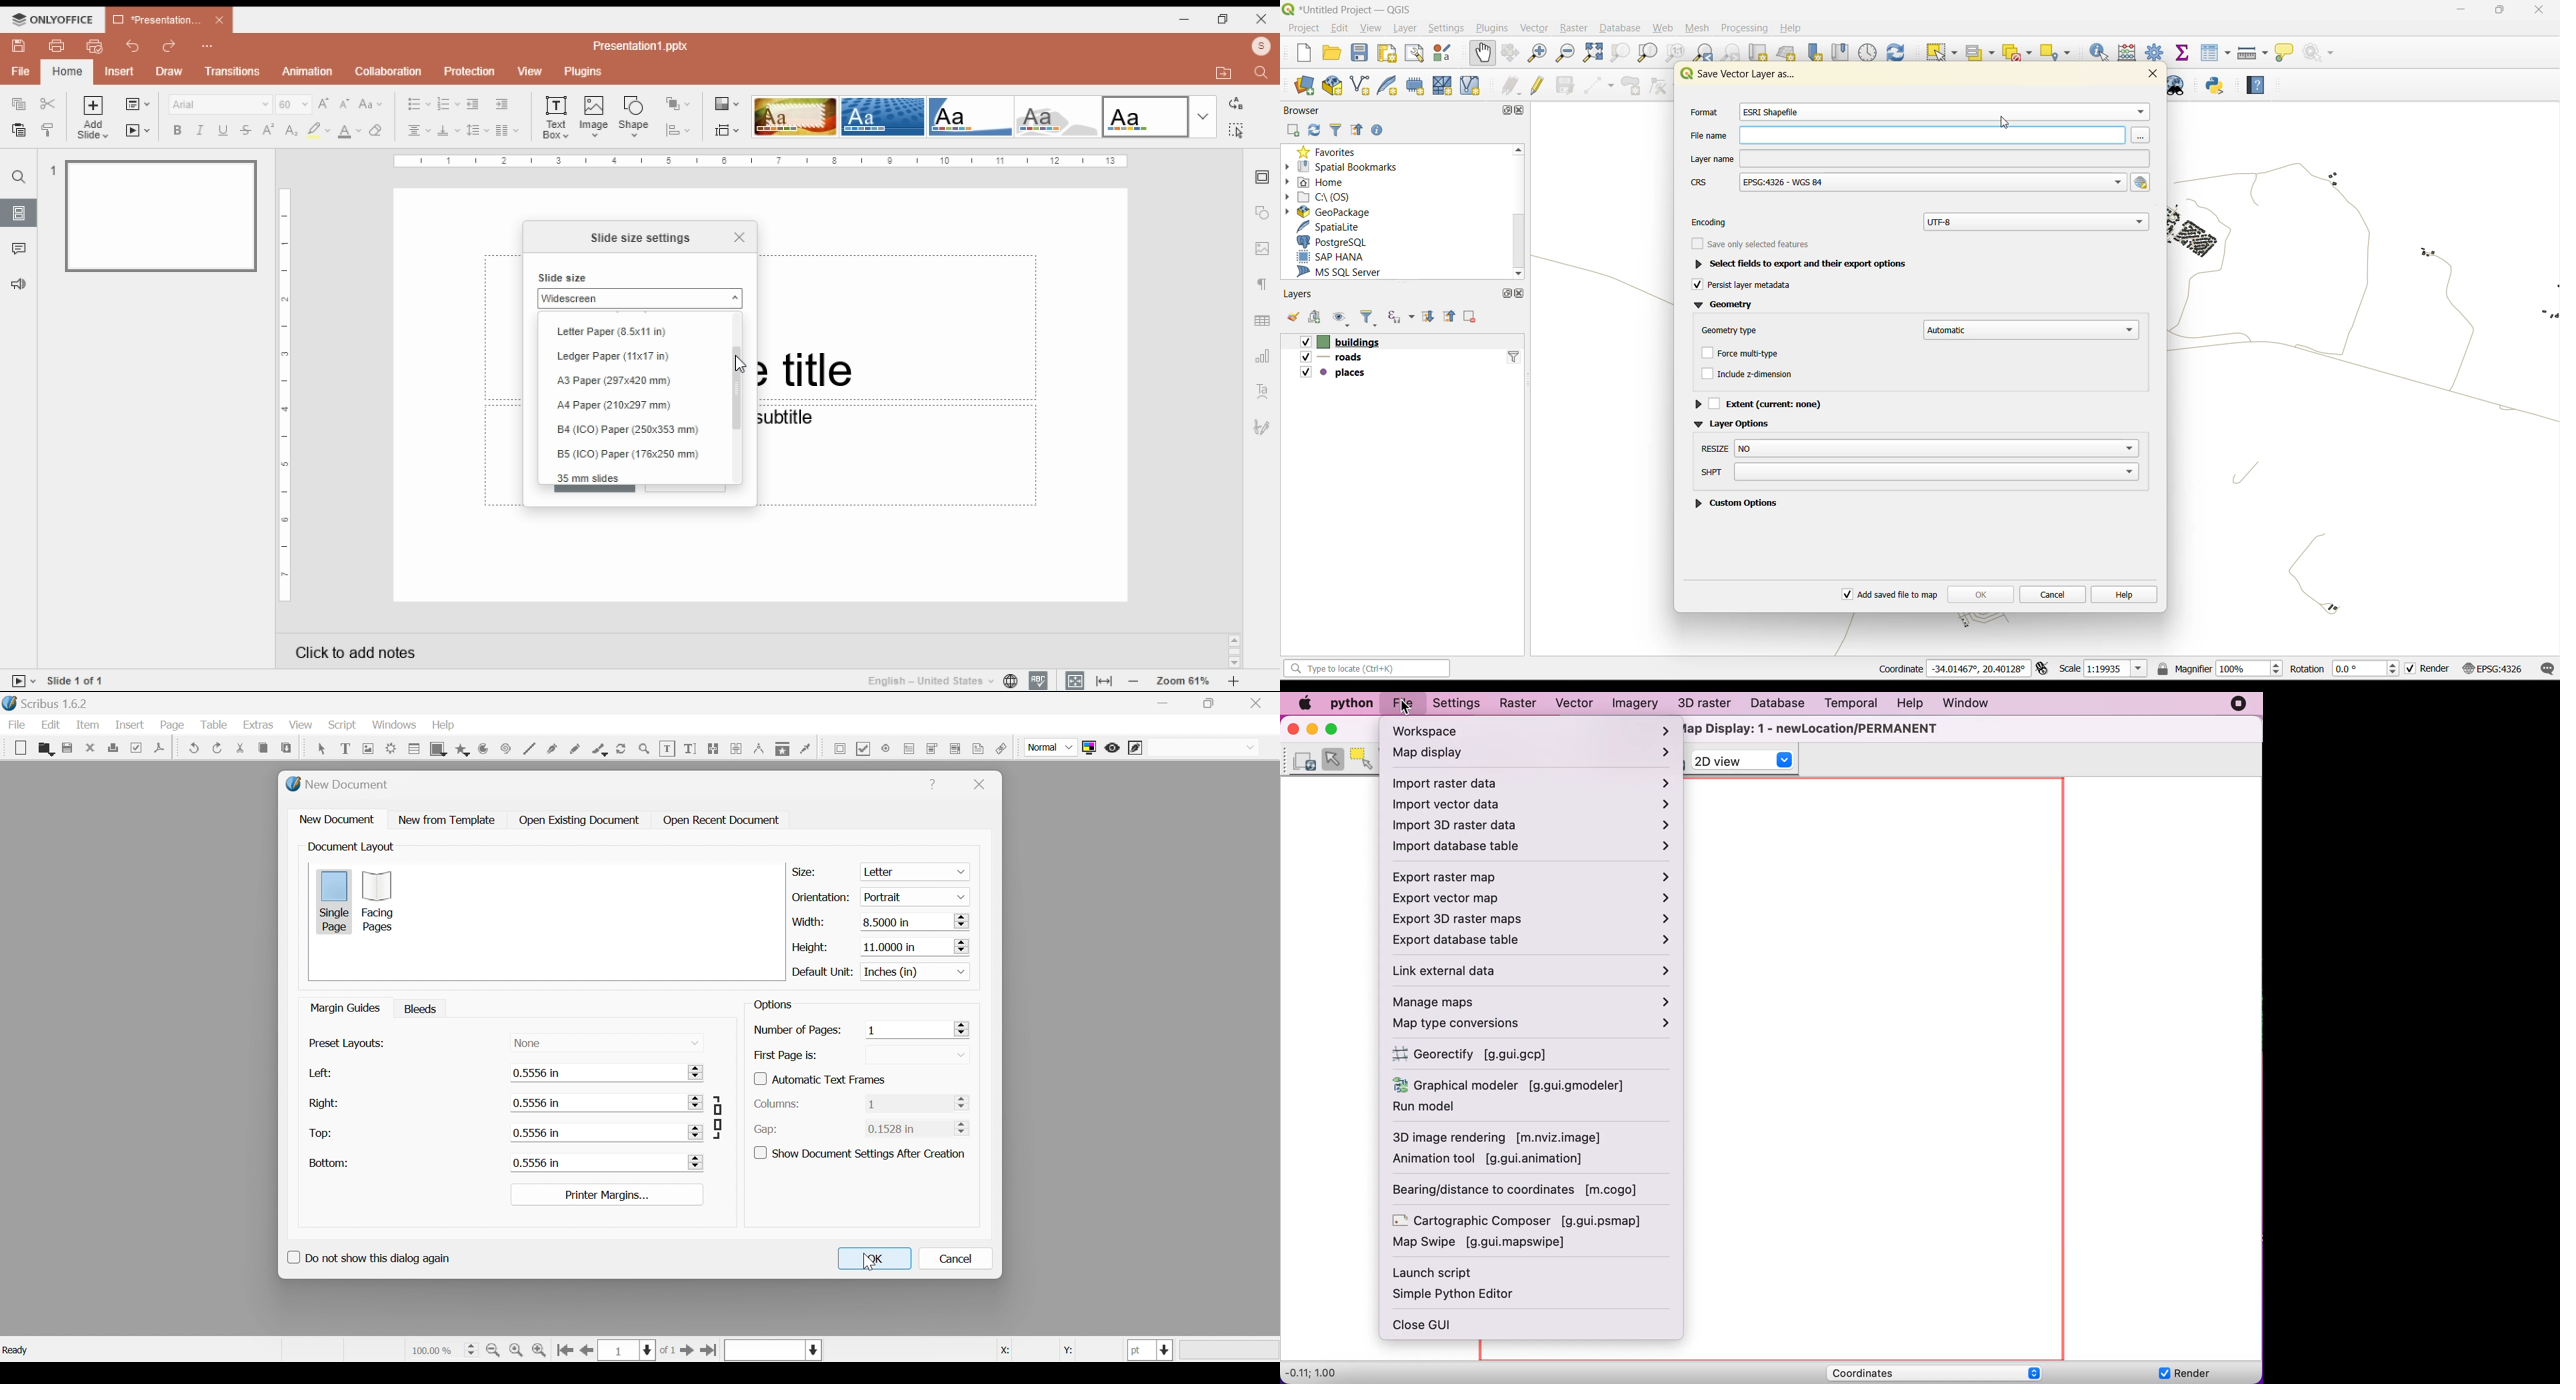  I want to click on Slide size settings, so click(642, 238).